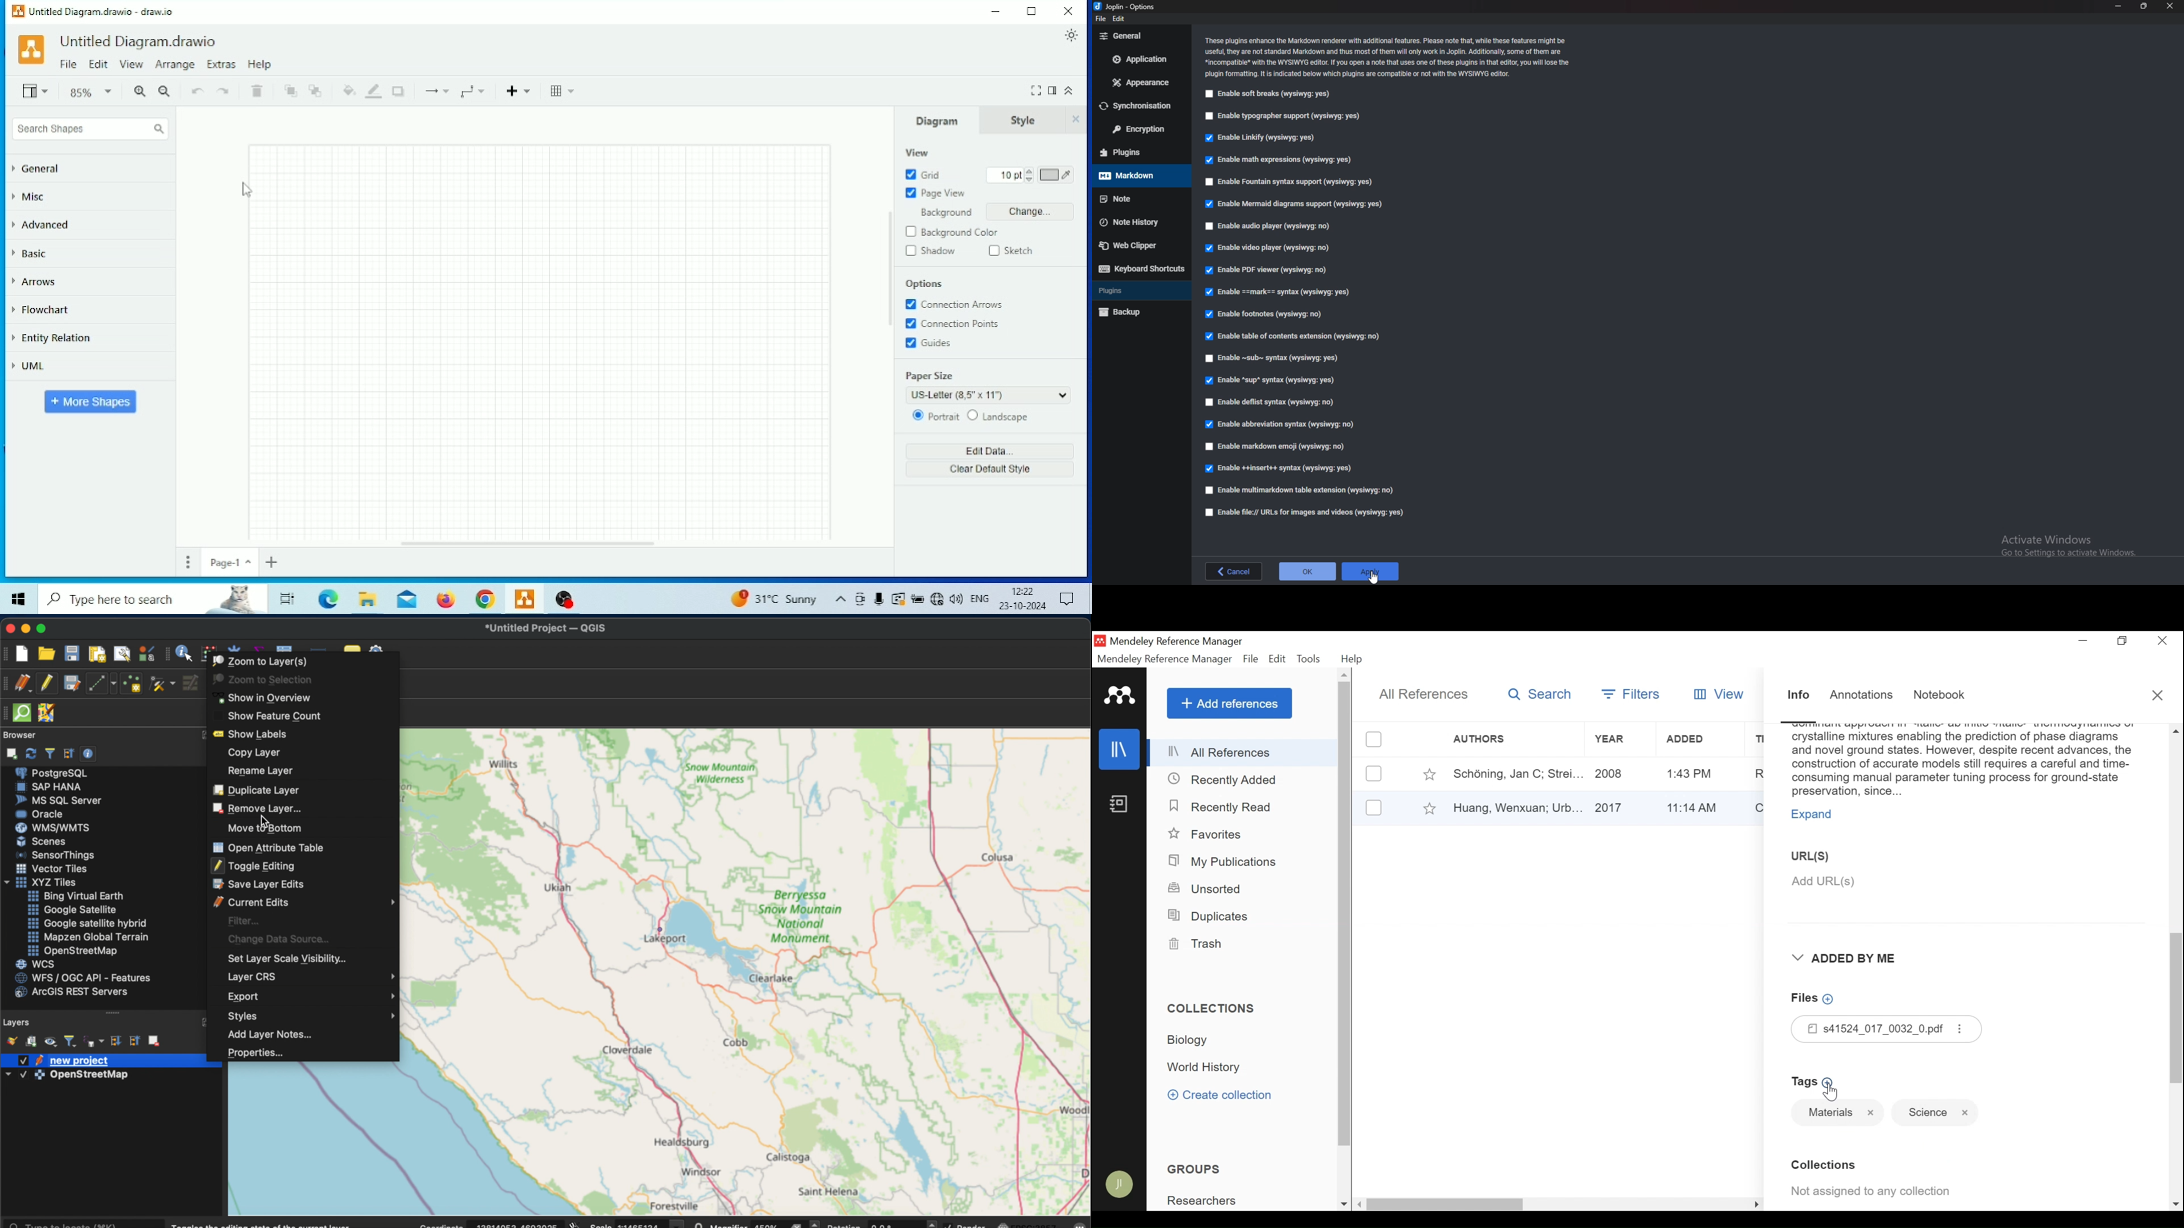 The height and width of the screenshot is (1232, 2184). Describe the element at coordinates (1209, 835) in the screenshot. I see `Favorites` at that location.